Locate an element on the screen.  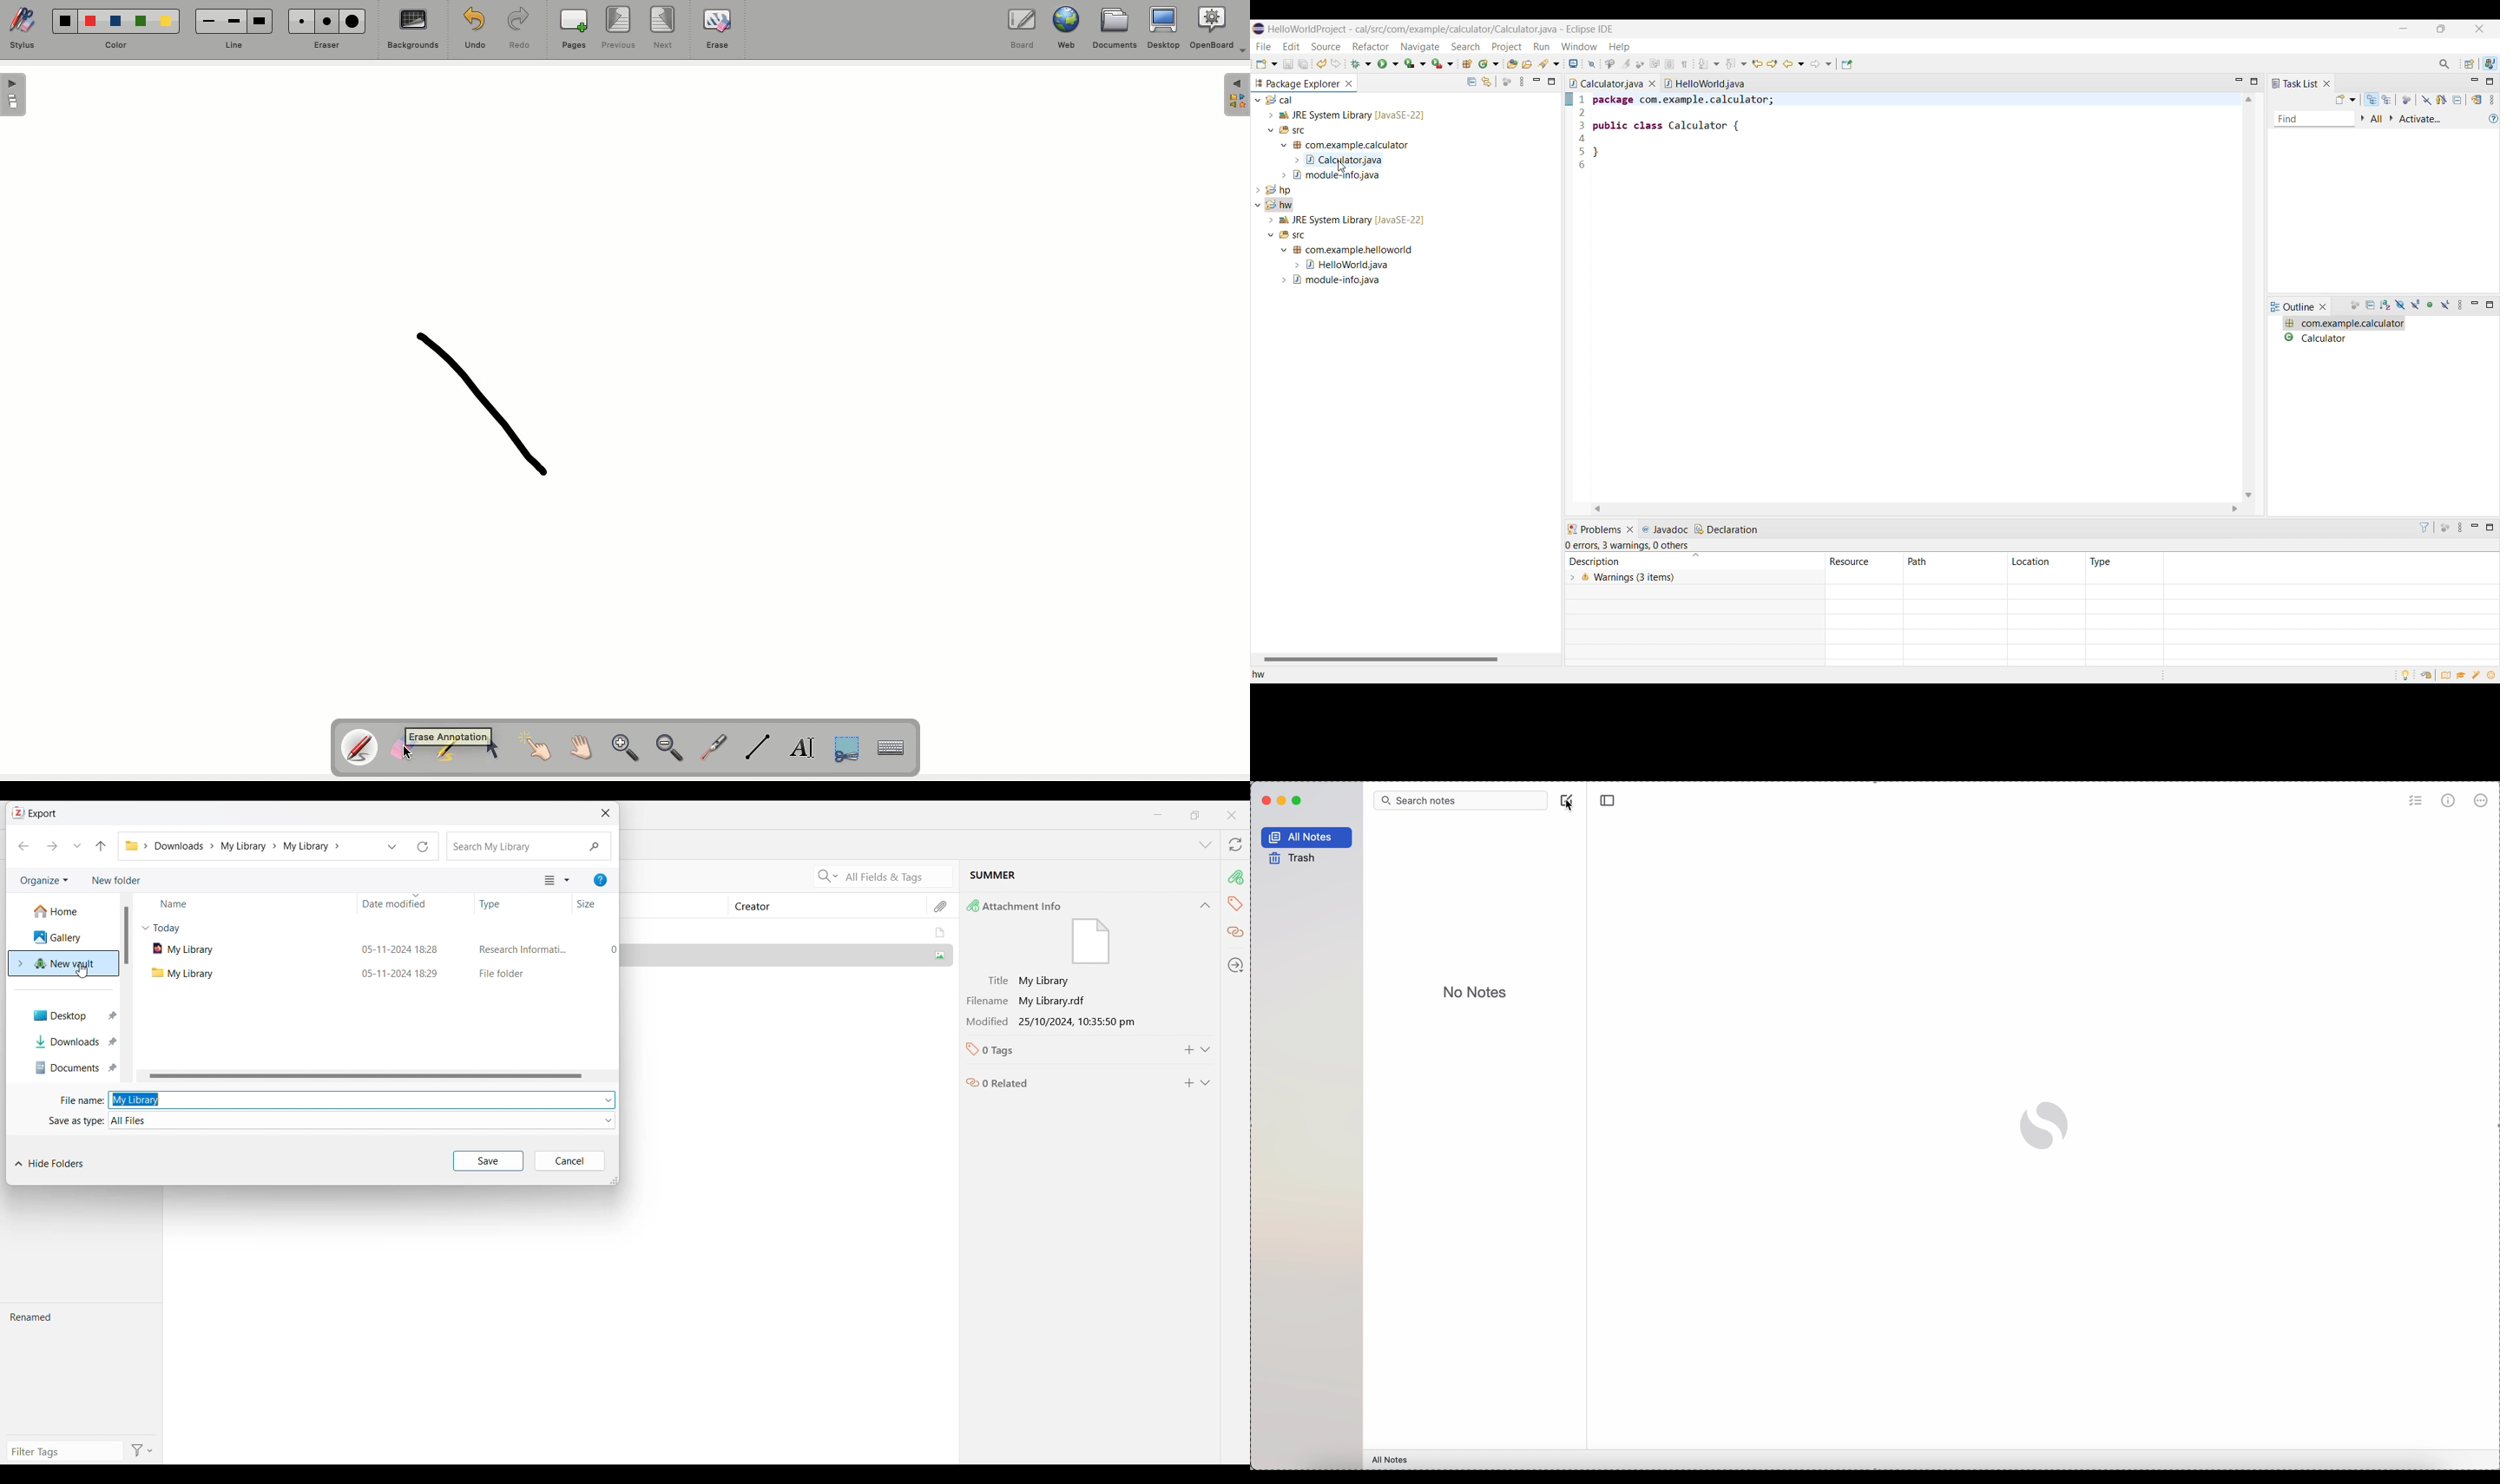
Next edit location is located at coordinates (1773, 64).